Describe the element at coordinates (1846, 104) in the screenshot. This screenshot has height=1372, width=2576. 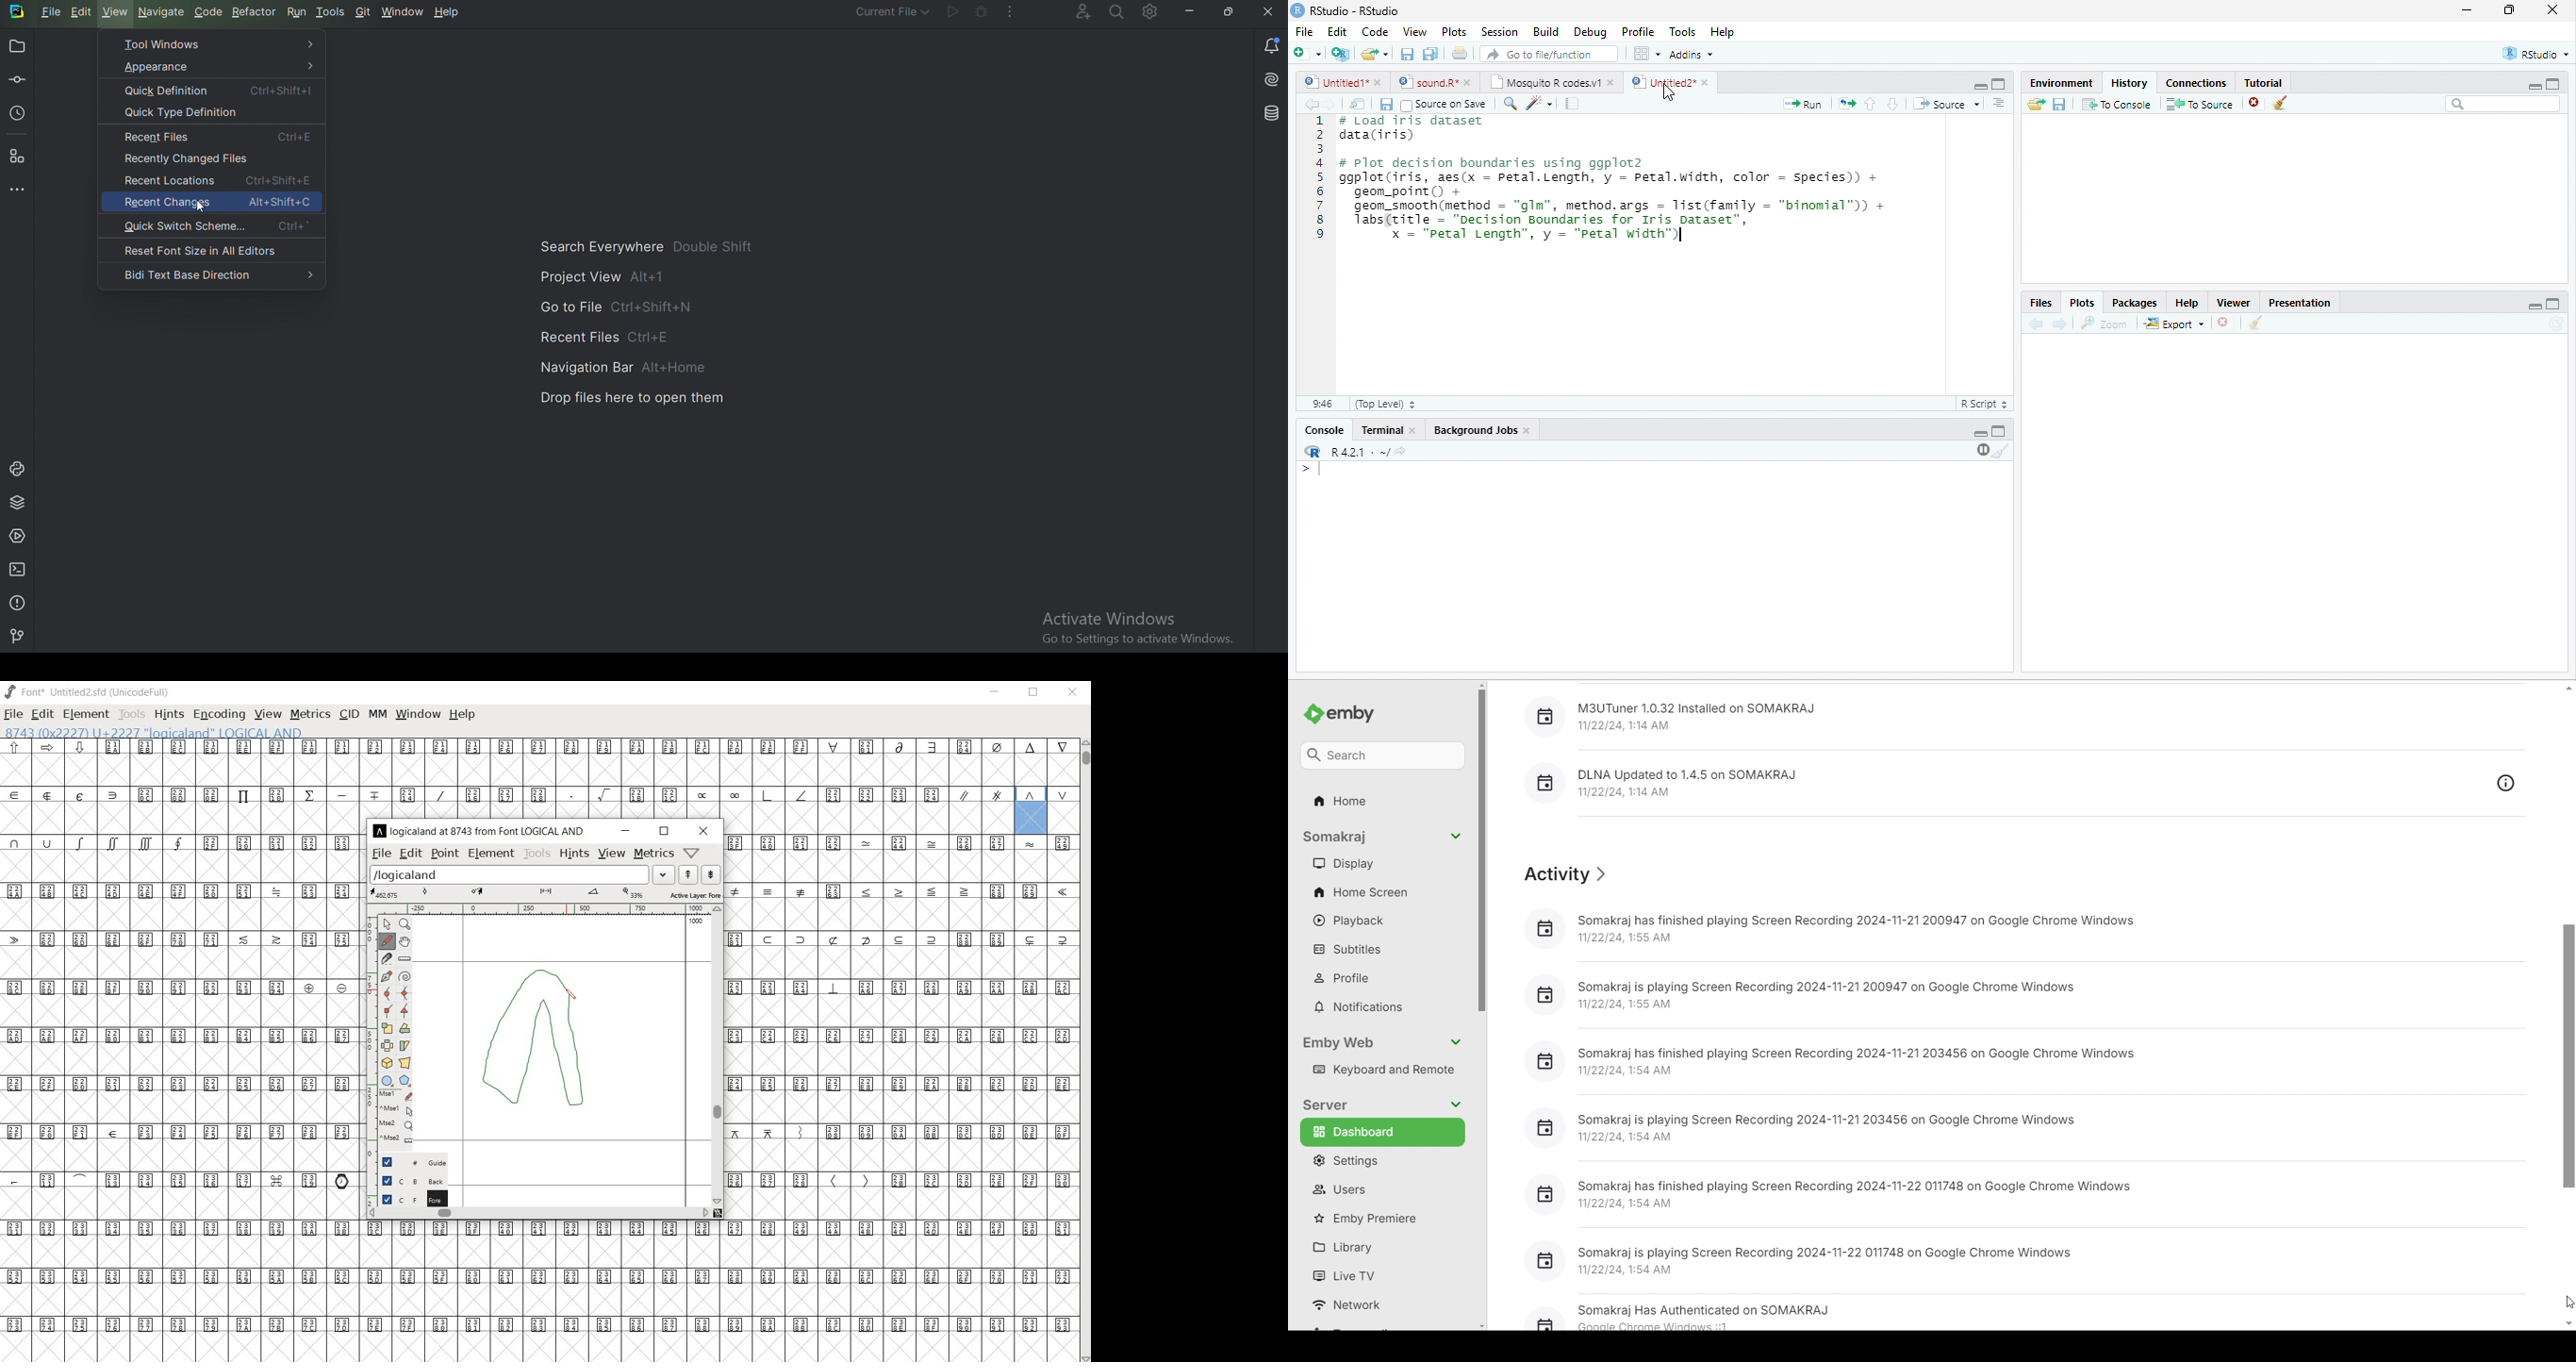
I see `rerun` at that location.